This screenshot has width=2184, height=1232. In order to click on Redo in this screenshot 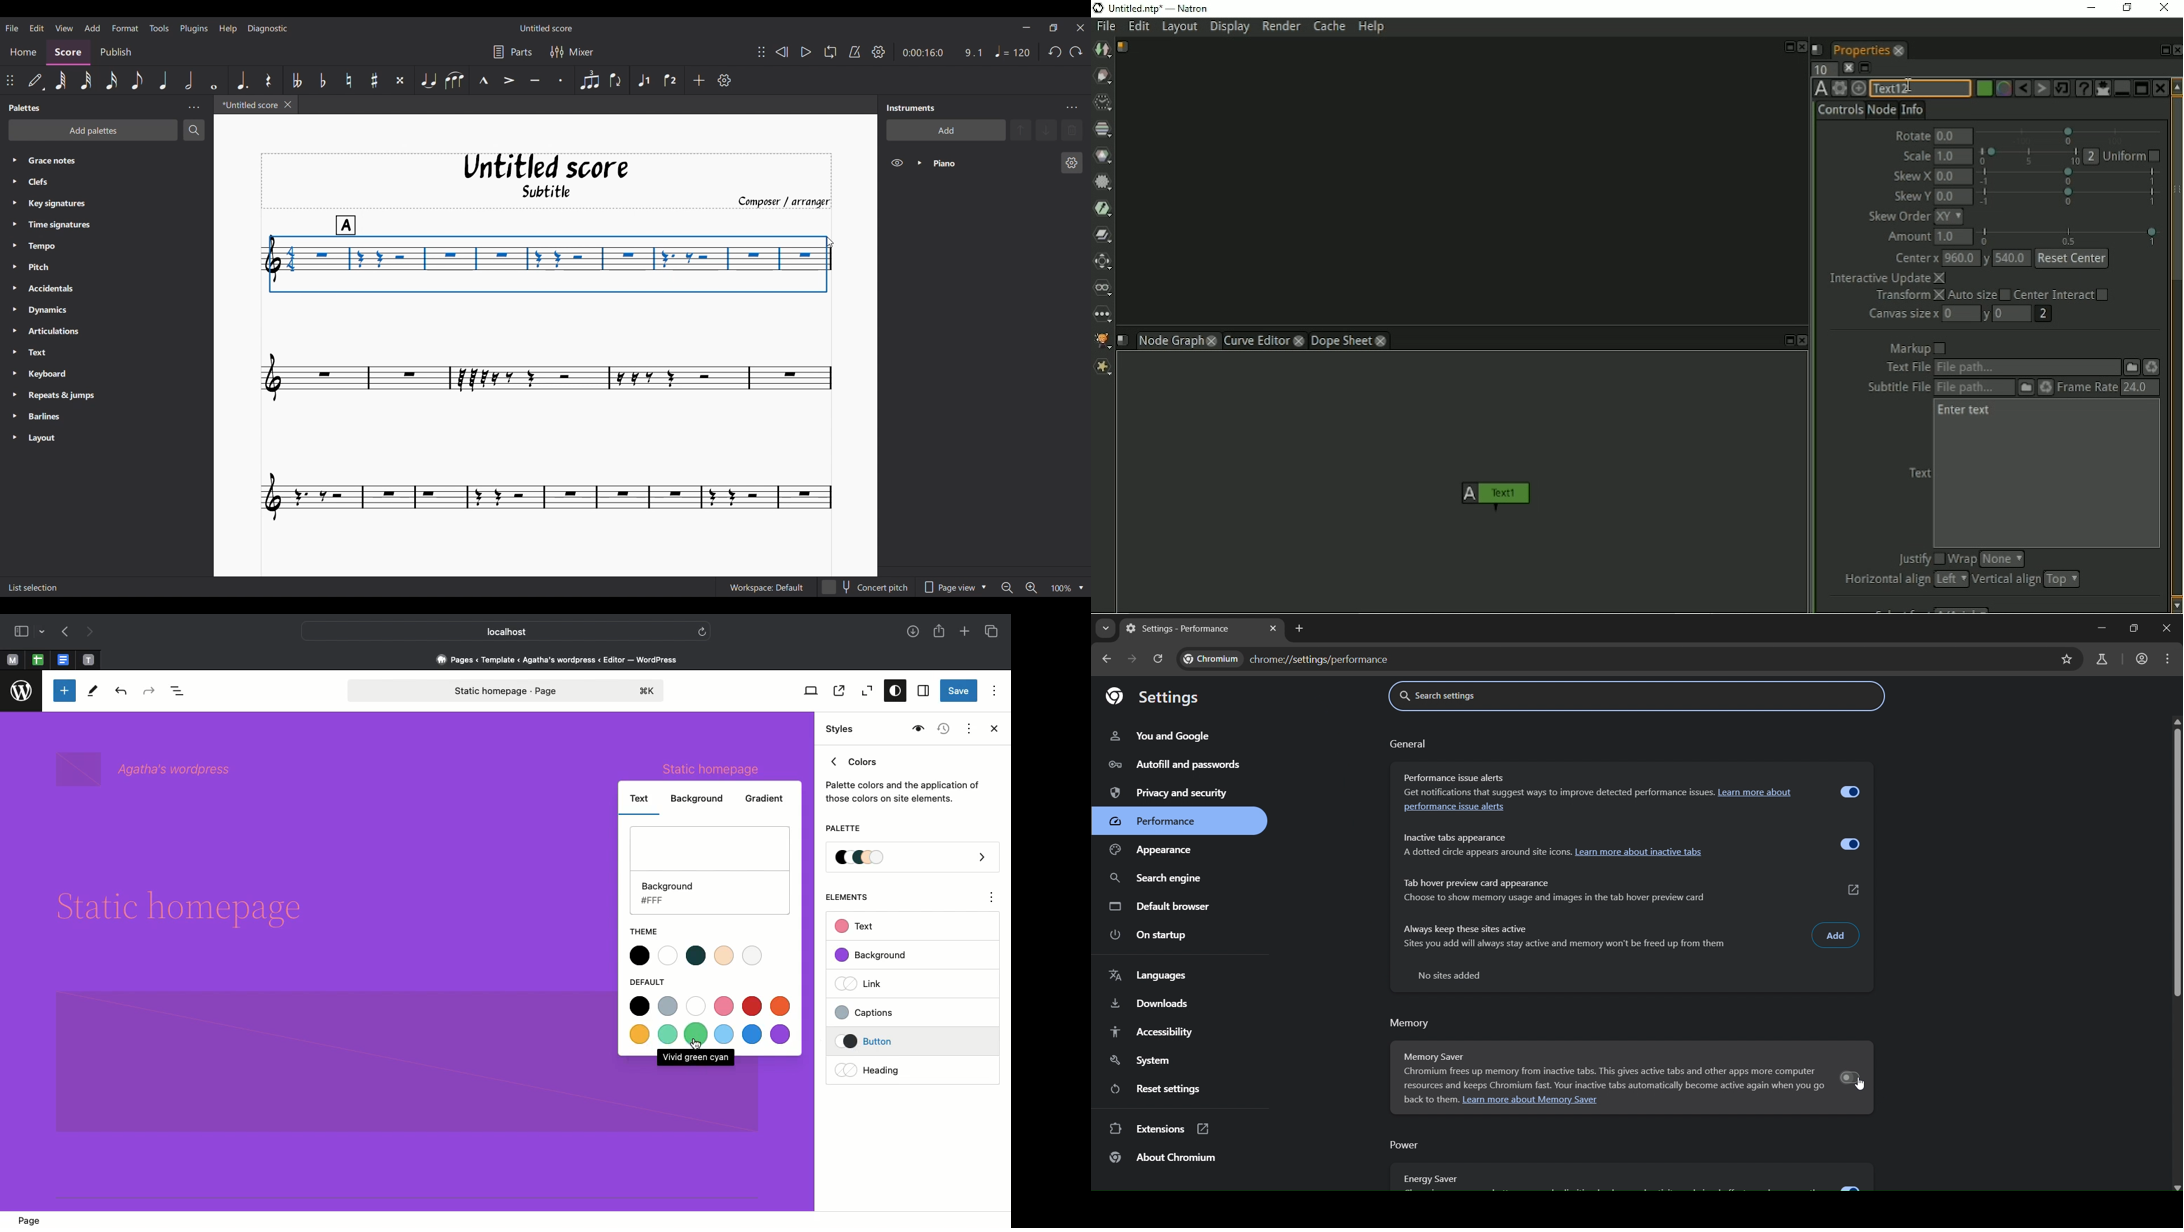, I will do `click(1076, 52)`.